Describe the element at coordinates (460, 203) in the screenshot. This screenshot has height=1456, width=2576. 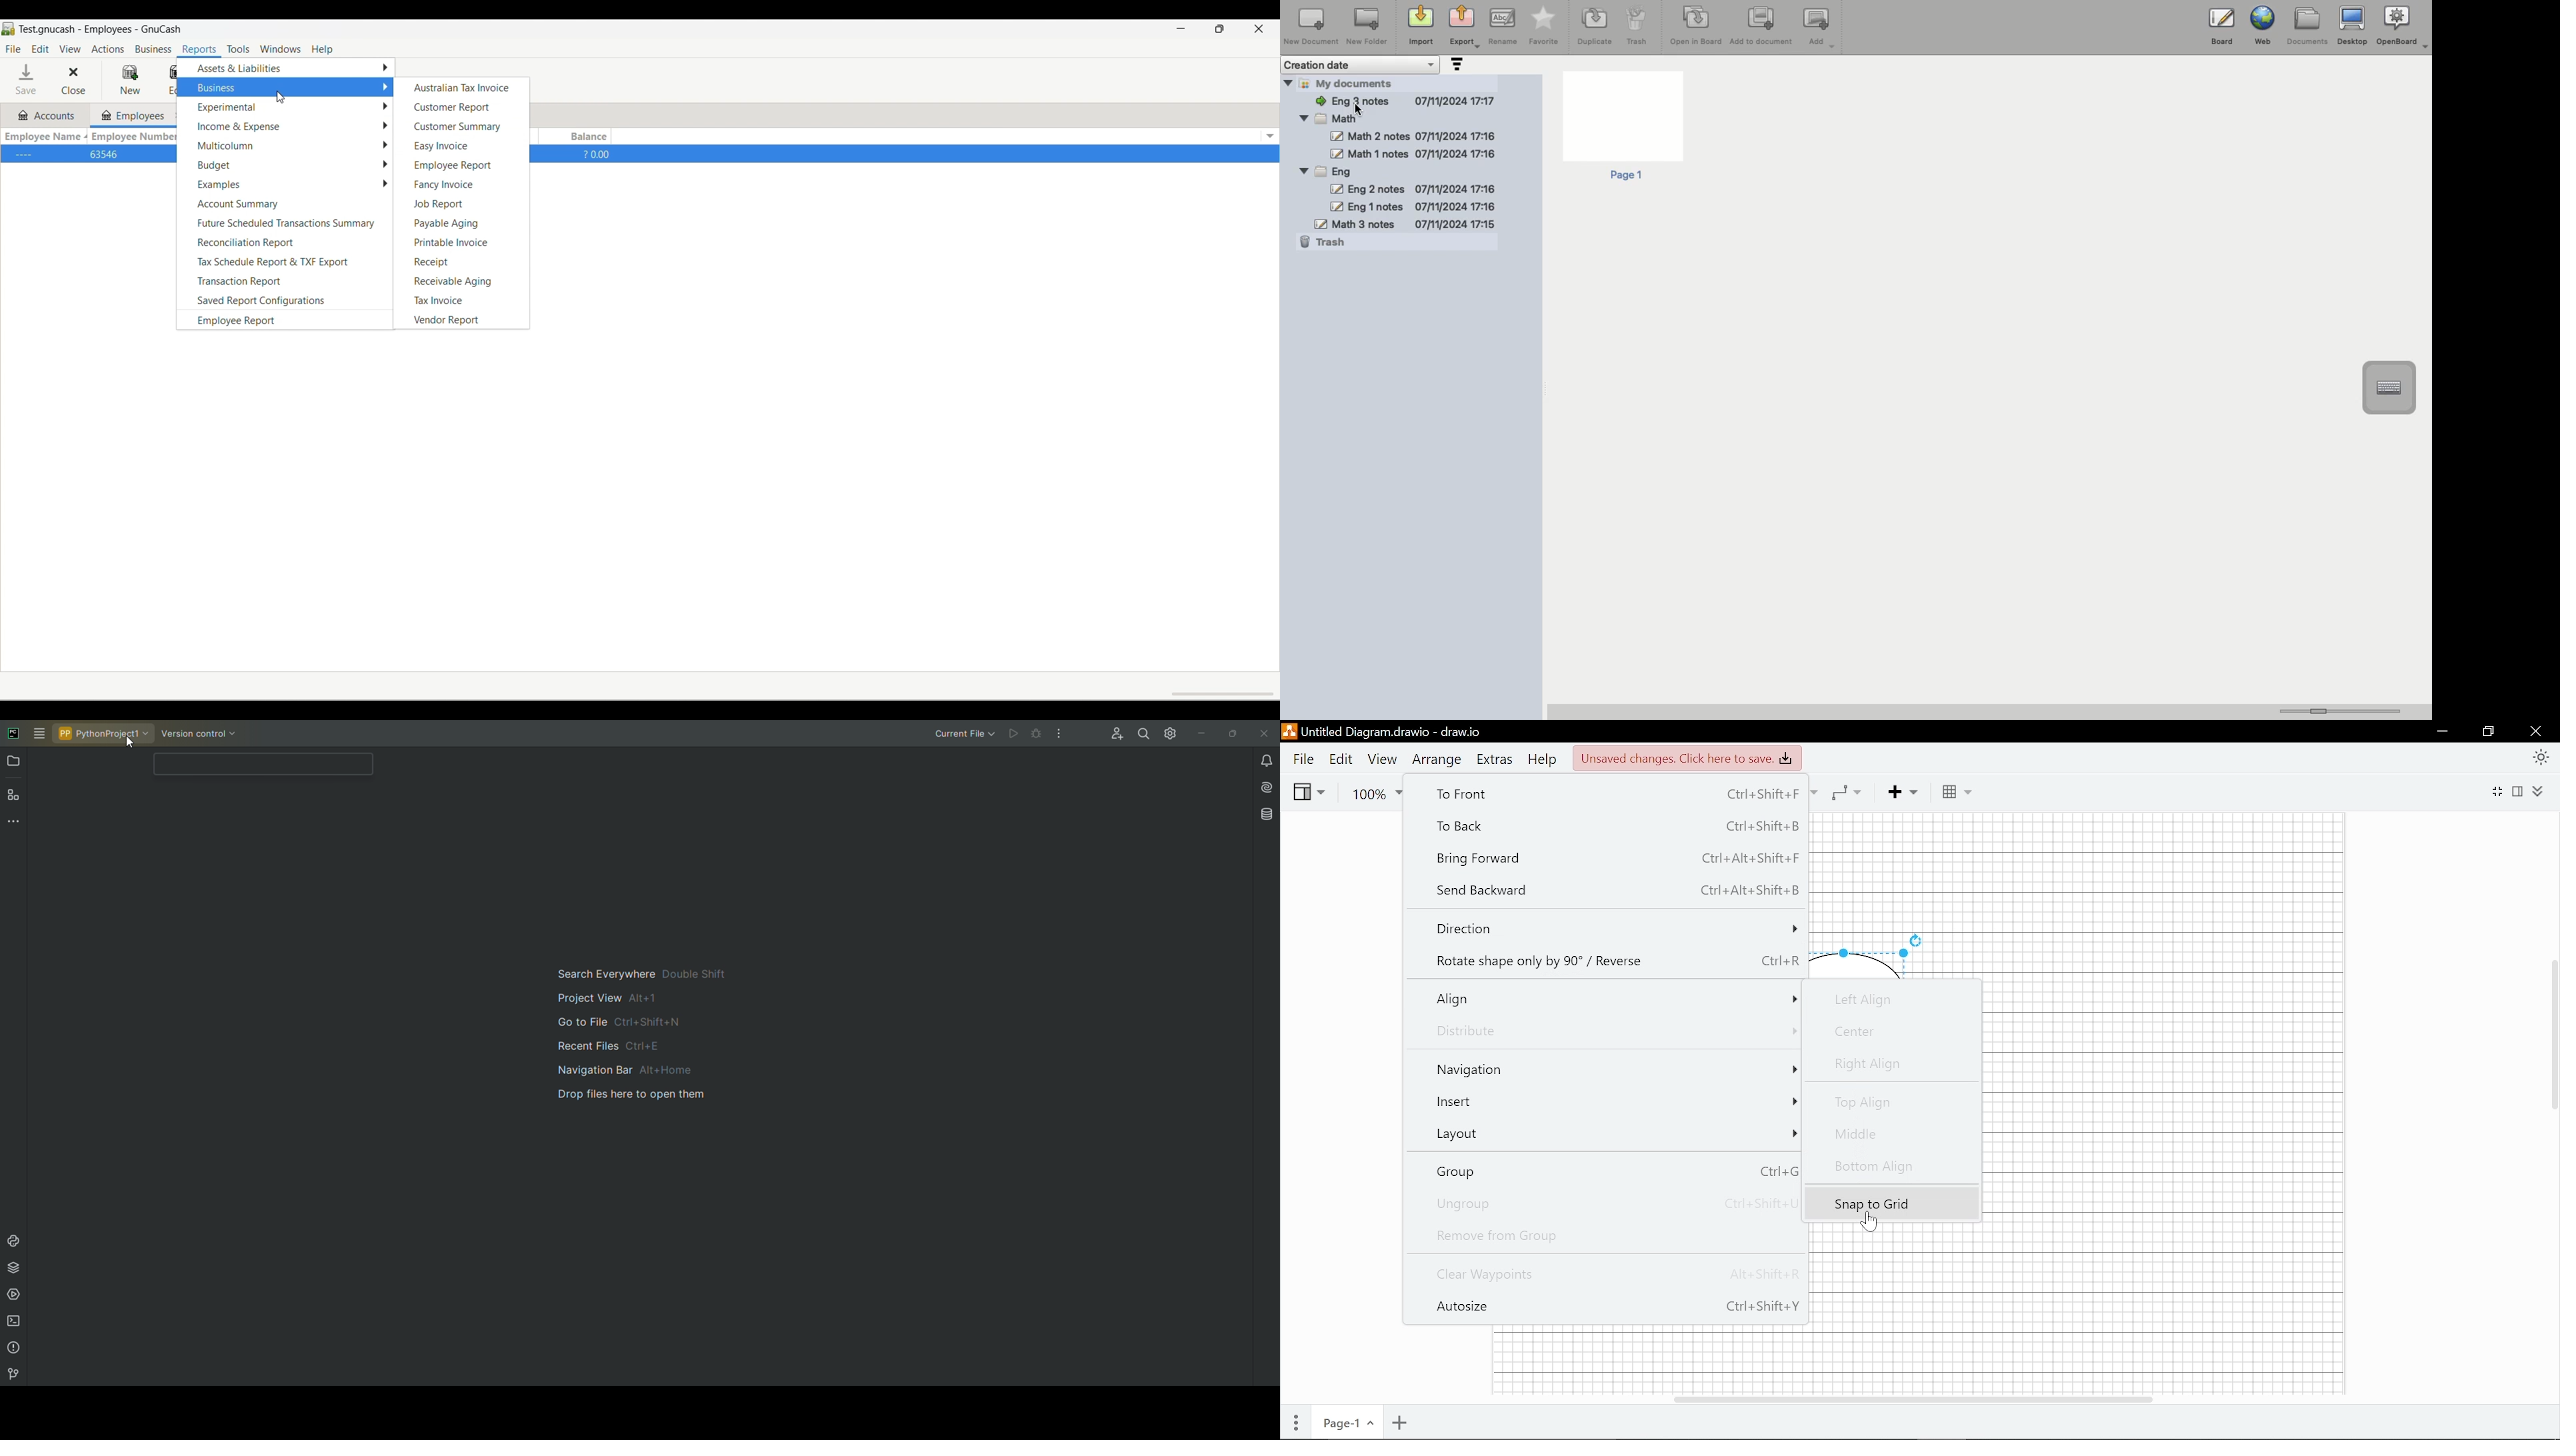
I see `Job report` at that location.